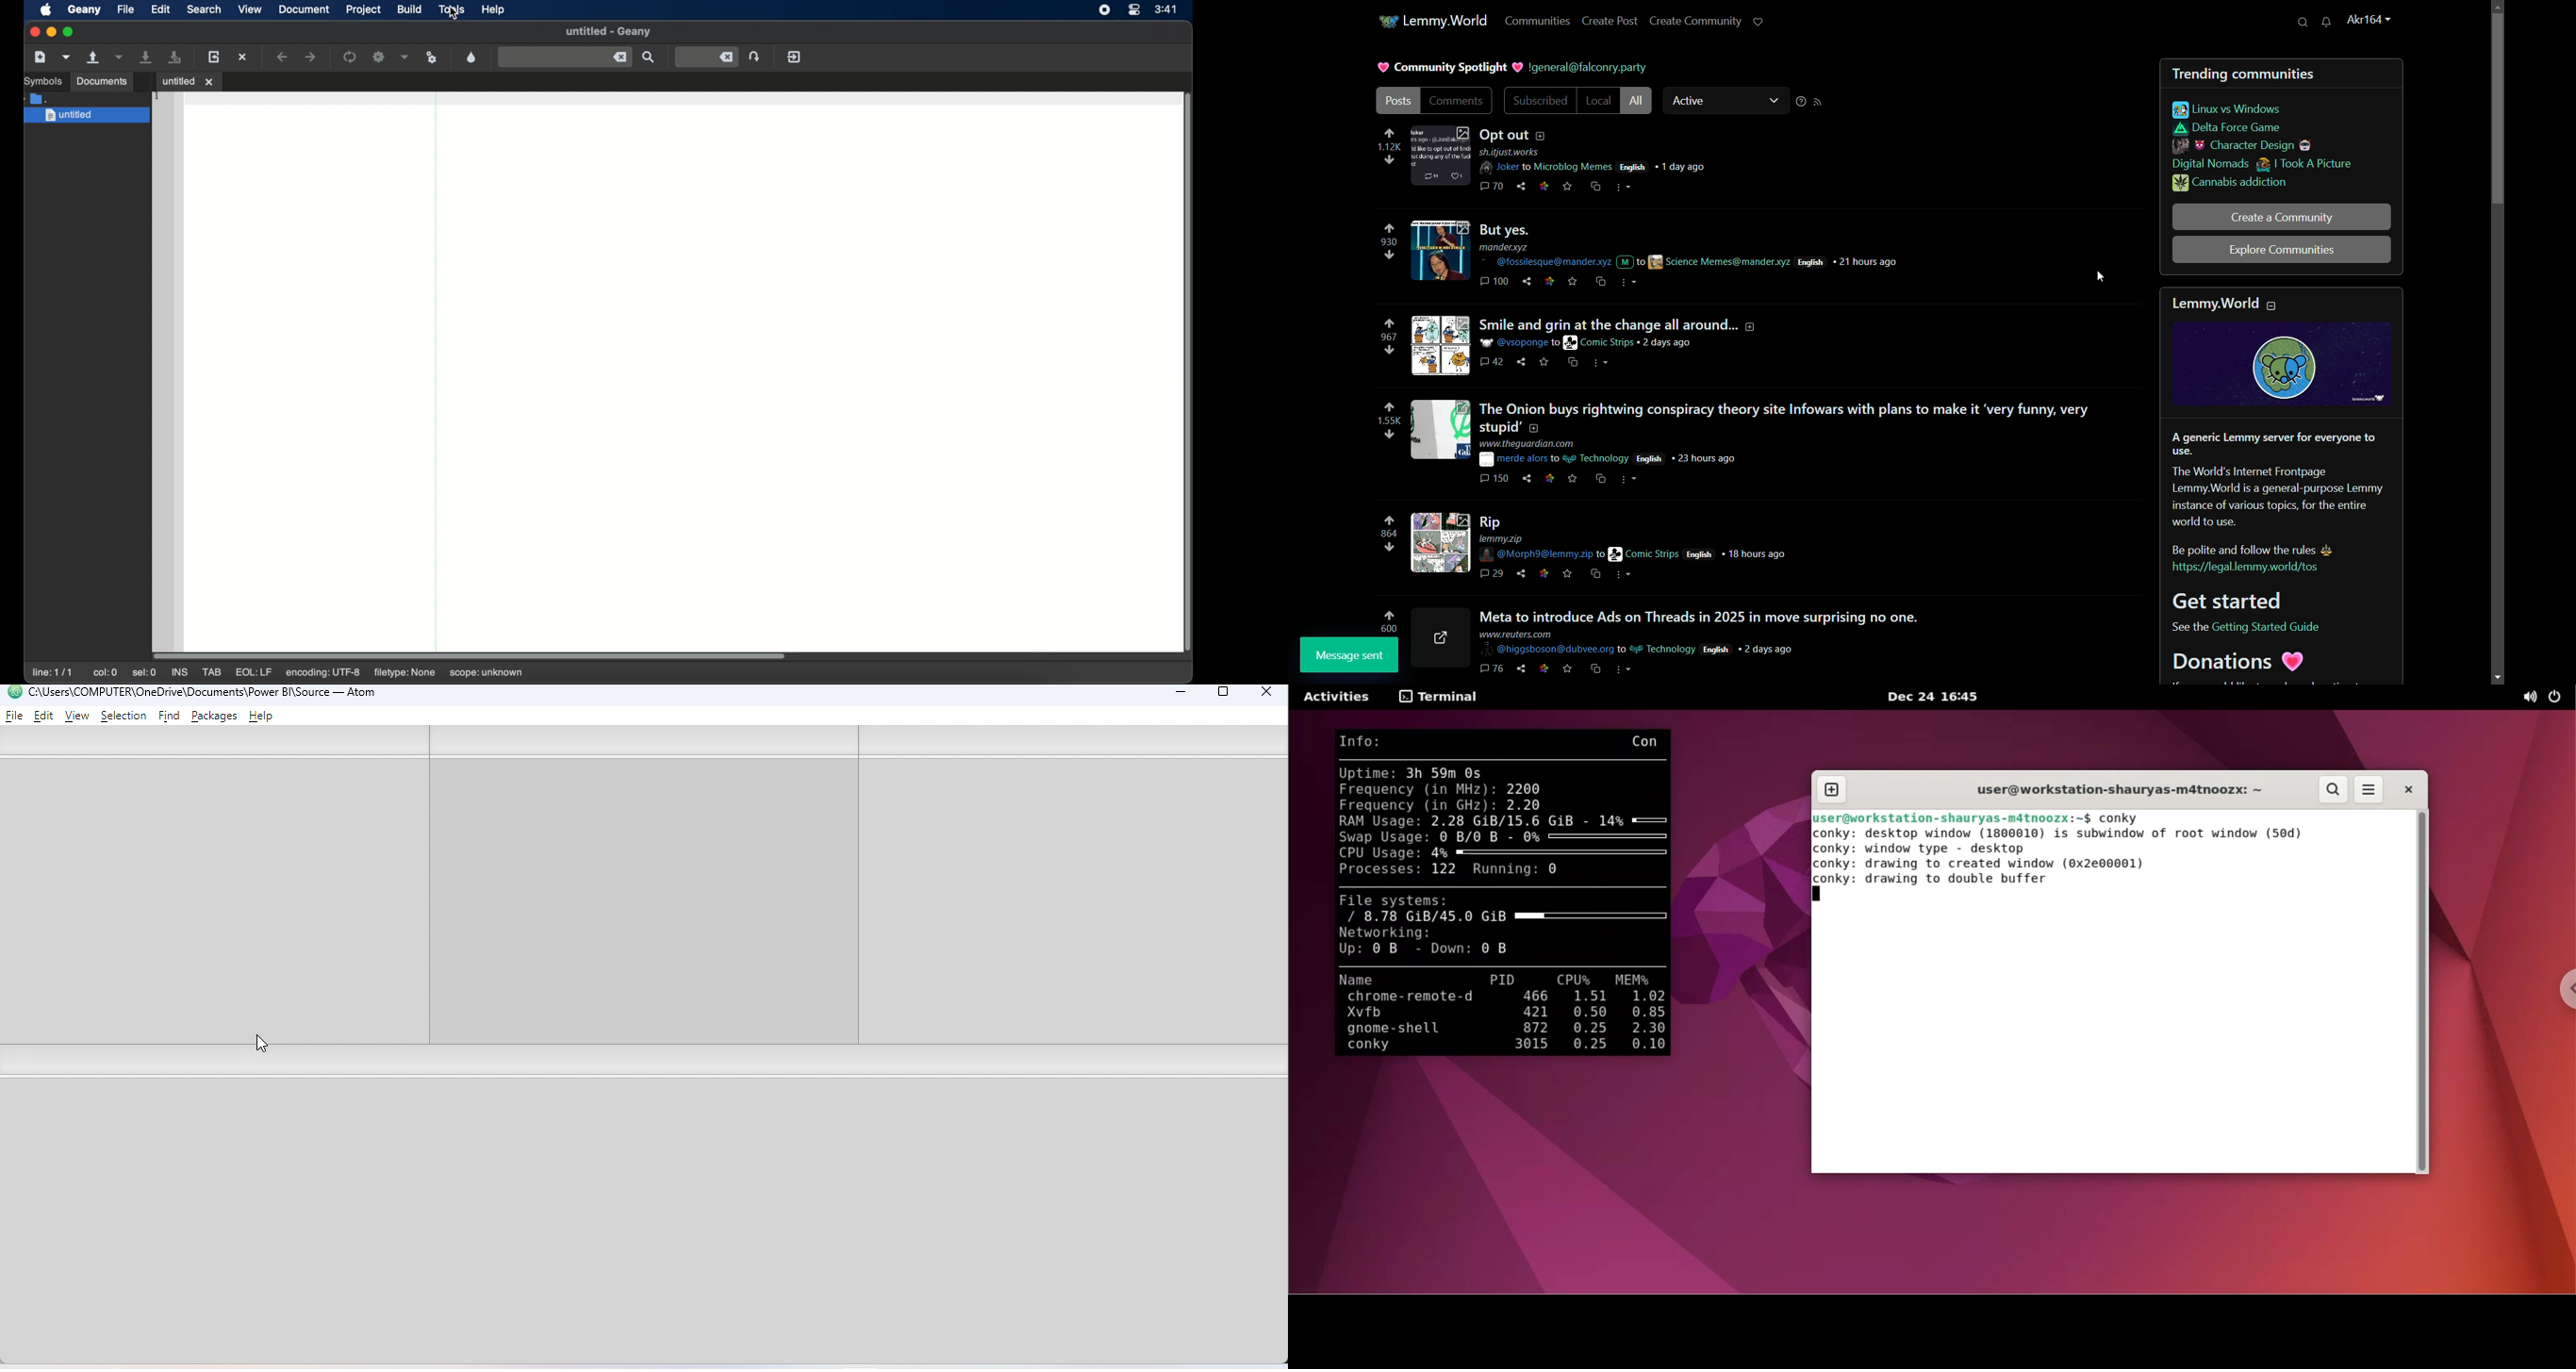 The width and height of the screenshot is (2576, 1372). What do you see at coordinates (1224, 695) in the screenshot?
I see `Maximize` at bounding box center [1224, 695].